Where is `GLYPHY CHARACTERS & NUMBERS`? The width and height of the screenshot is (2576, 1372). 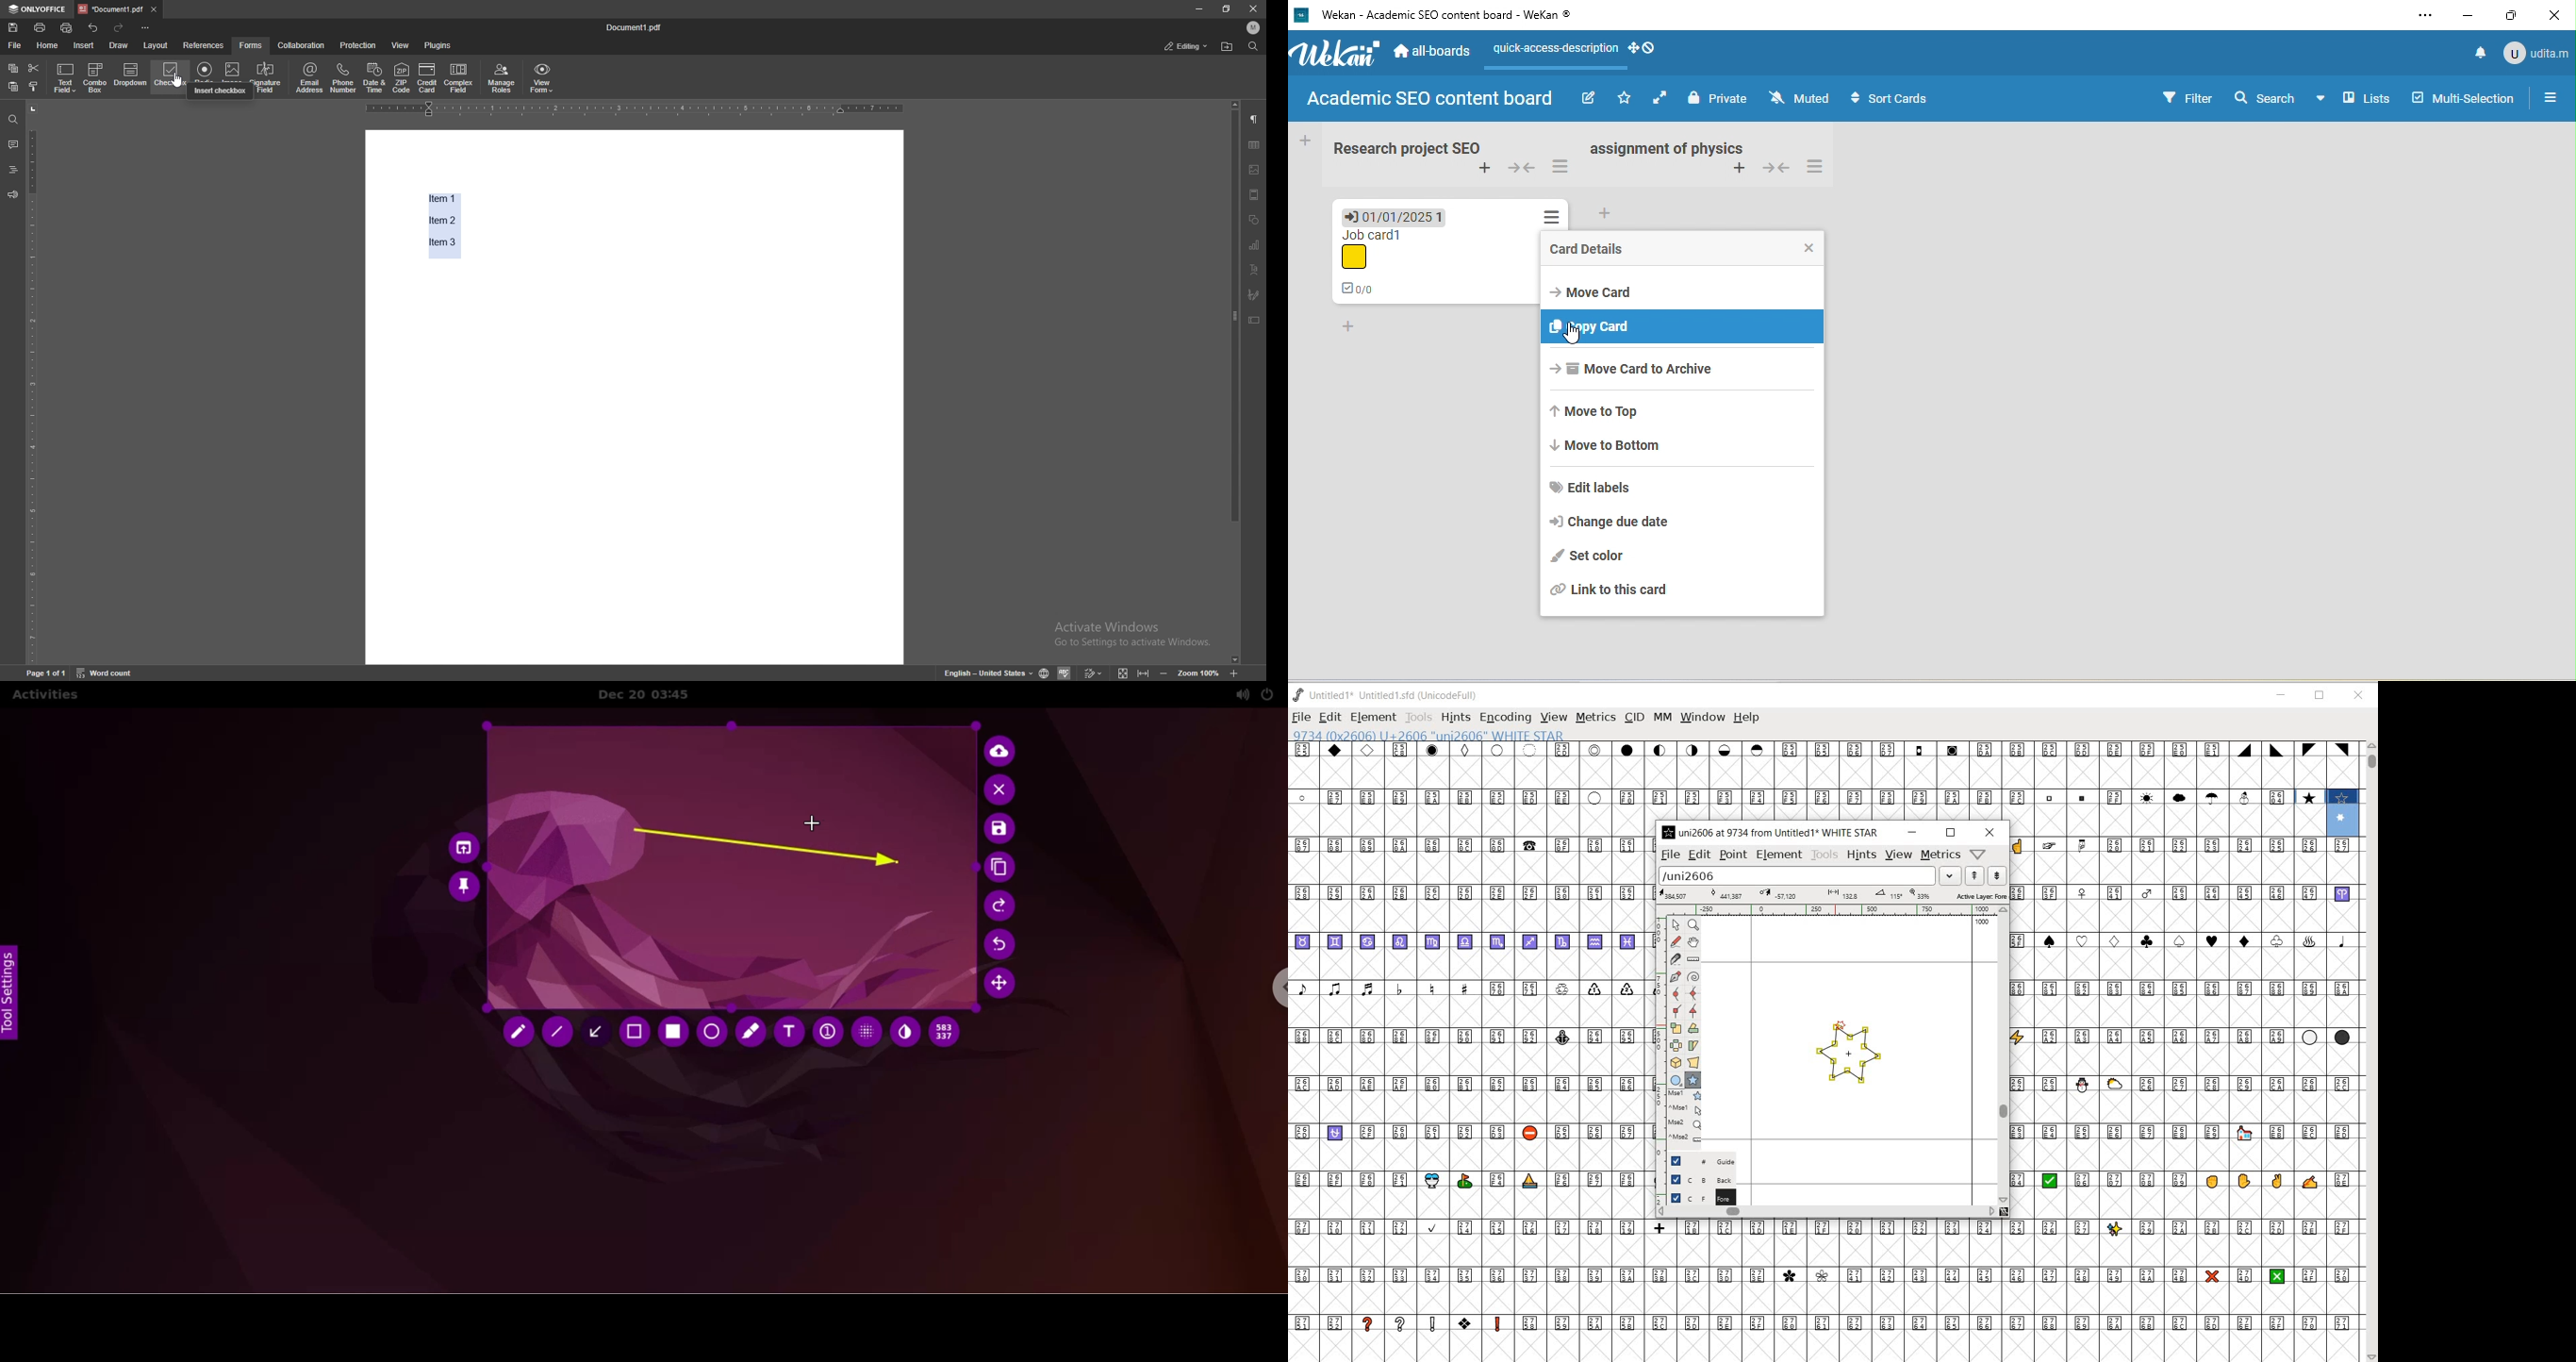 GLYPHY CHARACTERS & NUMBERS is located at coordinates (2185, 956).